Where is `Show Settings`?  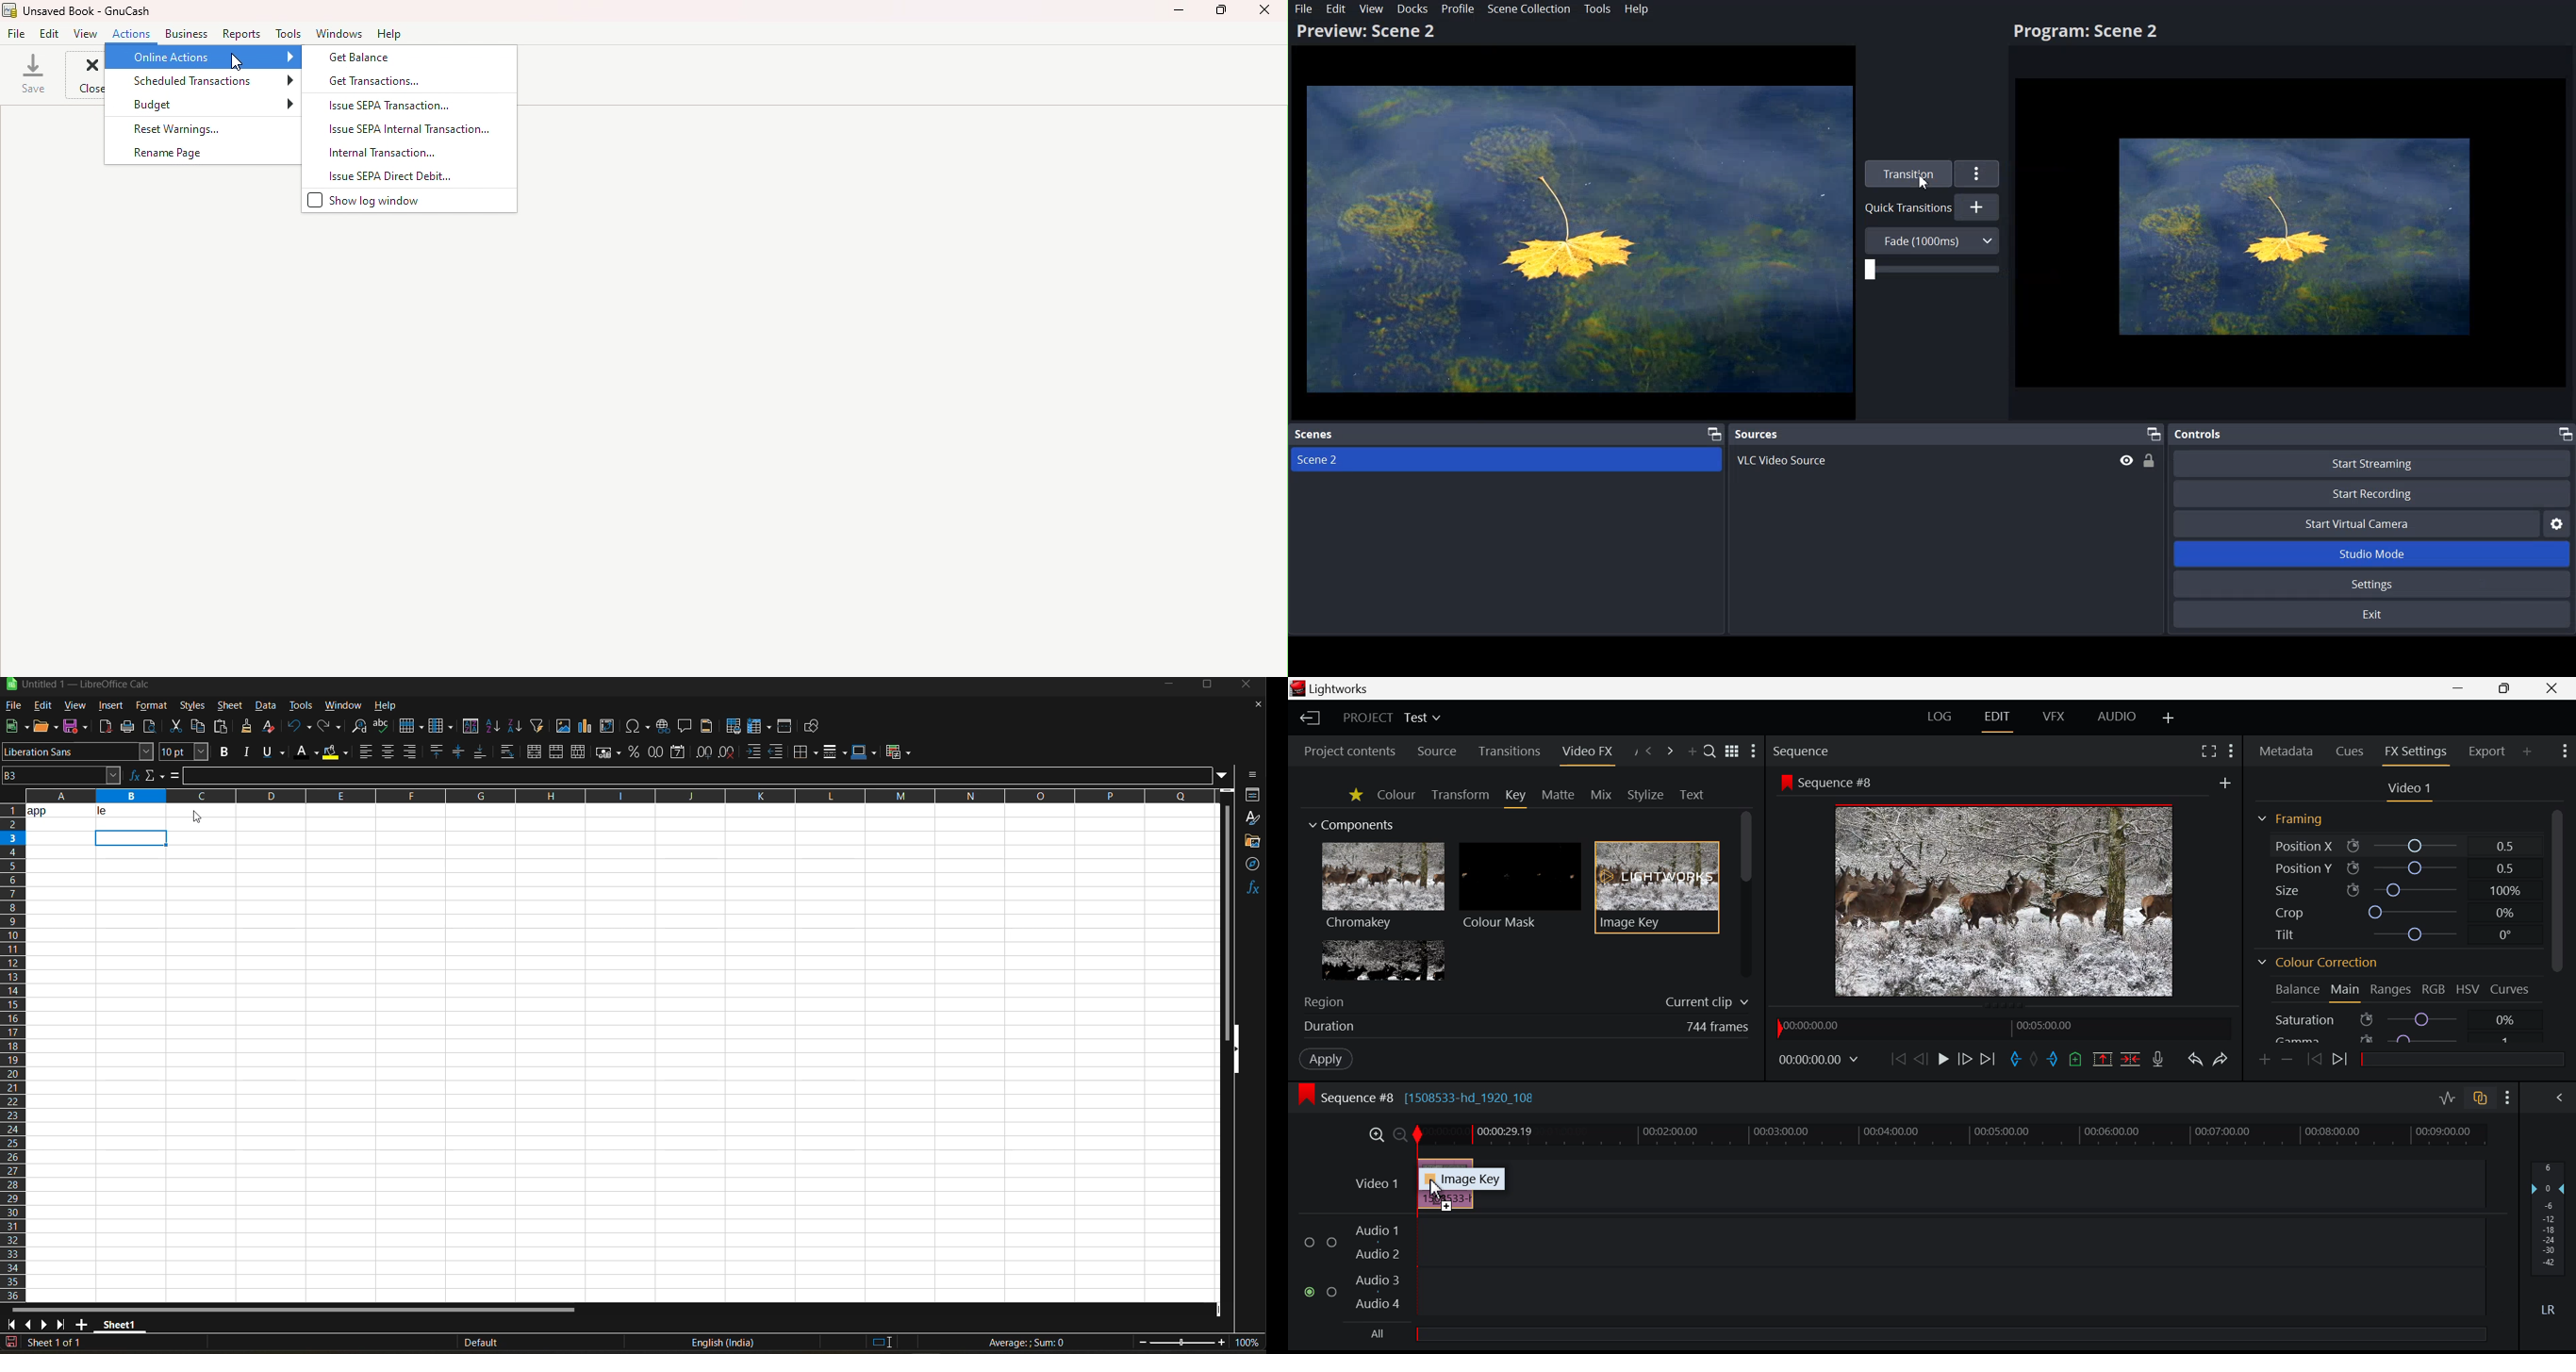
Show Settings is located at coordinates (2230, 749).